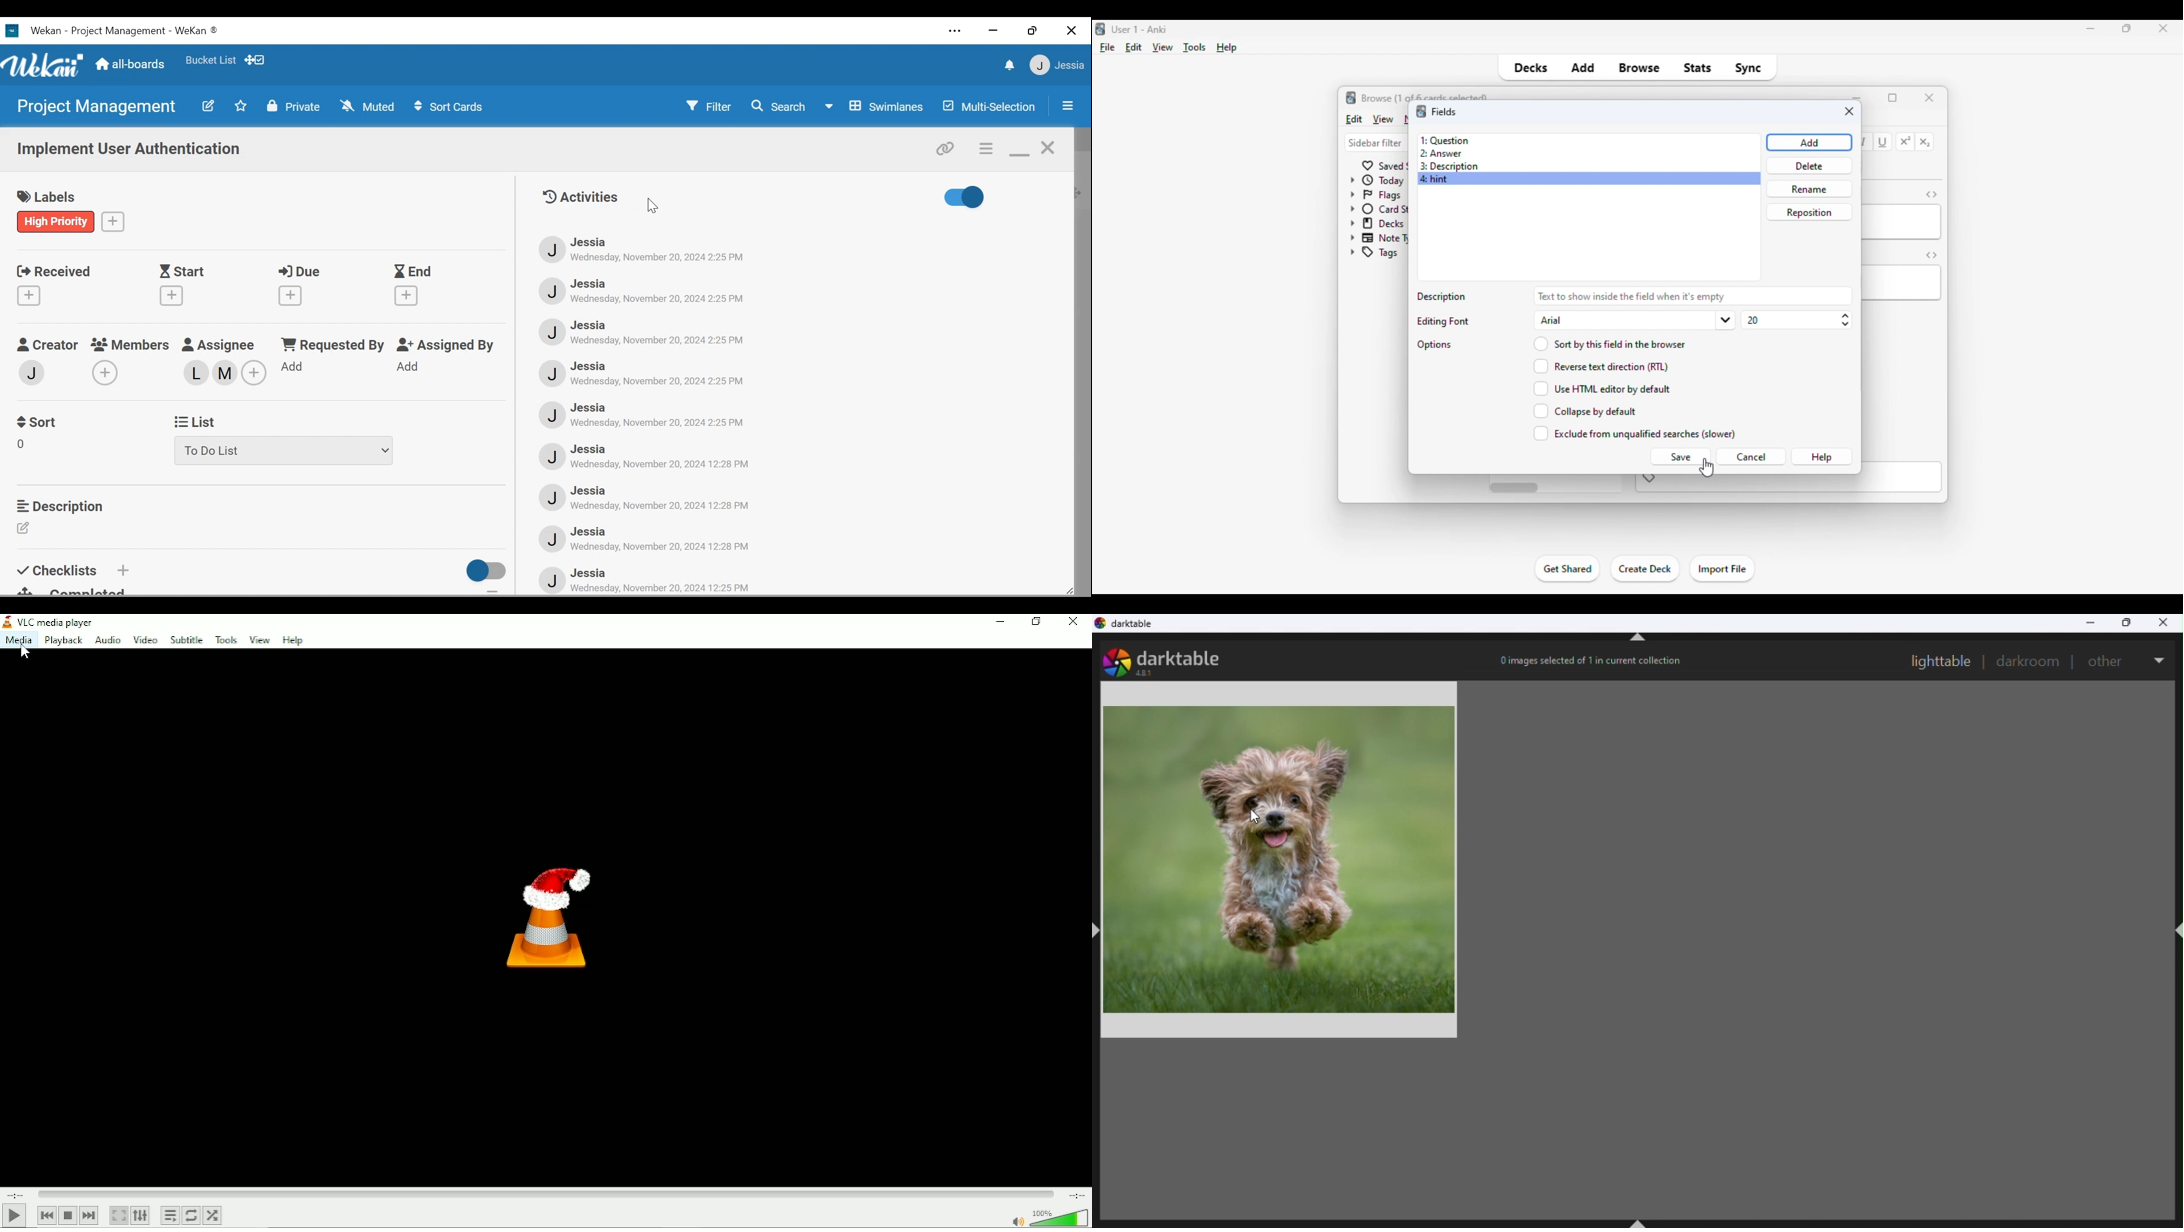 Image resolution: width=2184 pixels, height=1232 pixels. I want to click on Wekan Desktop Icon, so click(13, 32).